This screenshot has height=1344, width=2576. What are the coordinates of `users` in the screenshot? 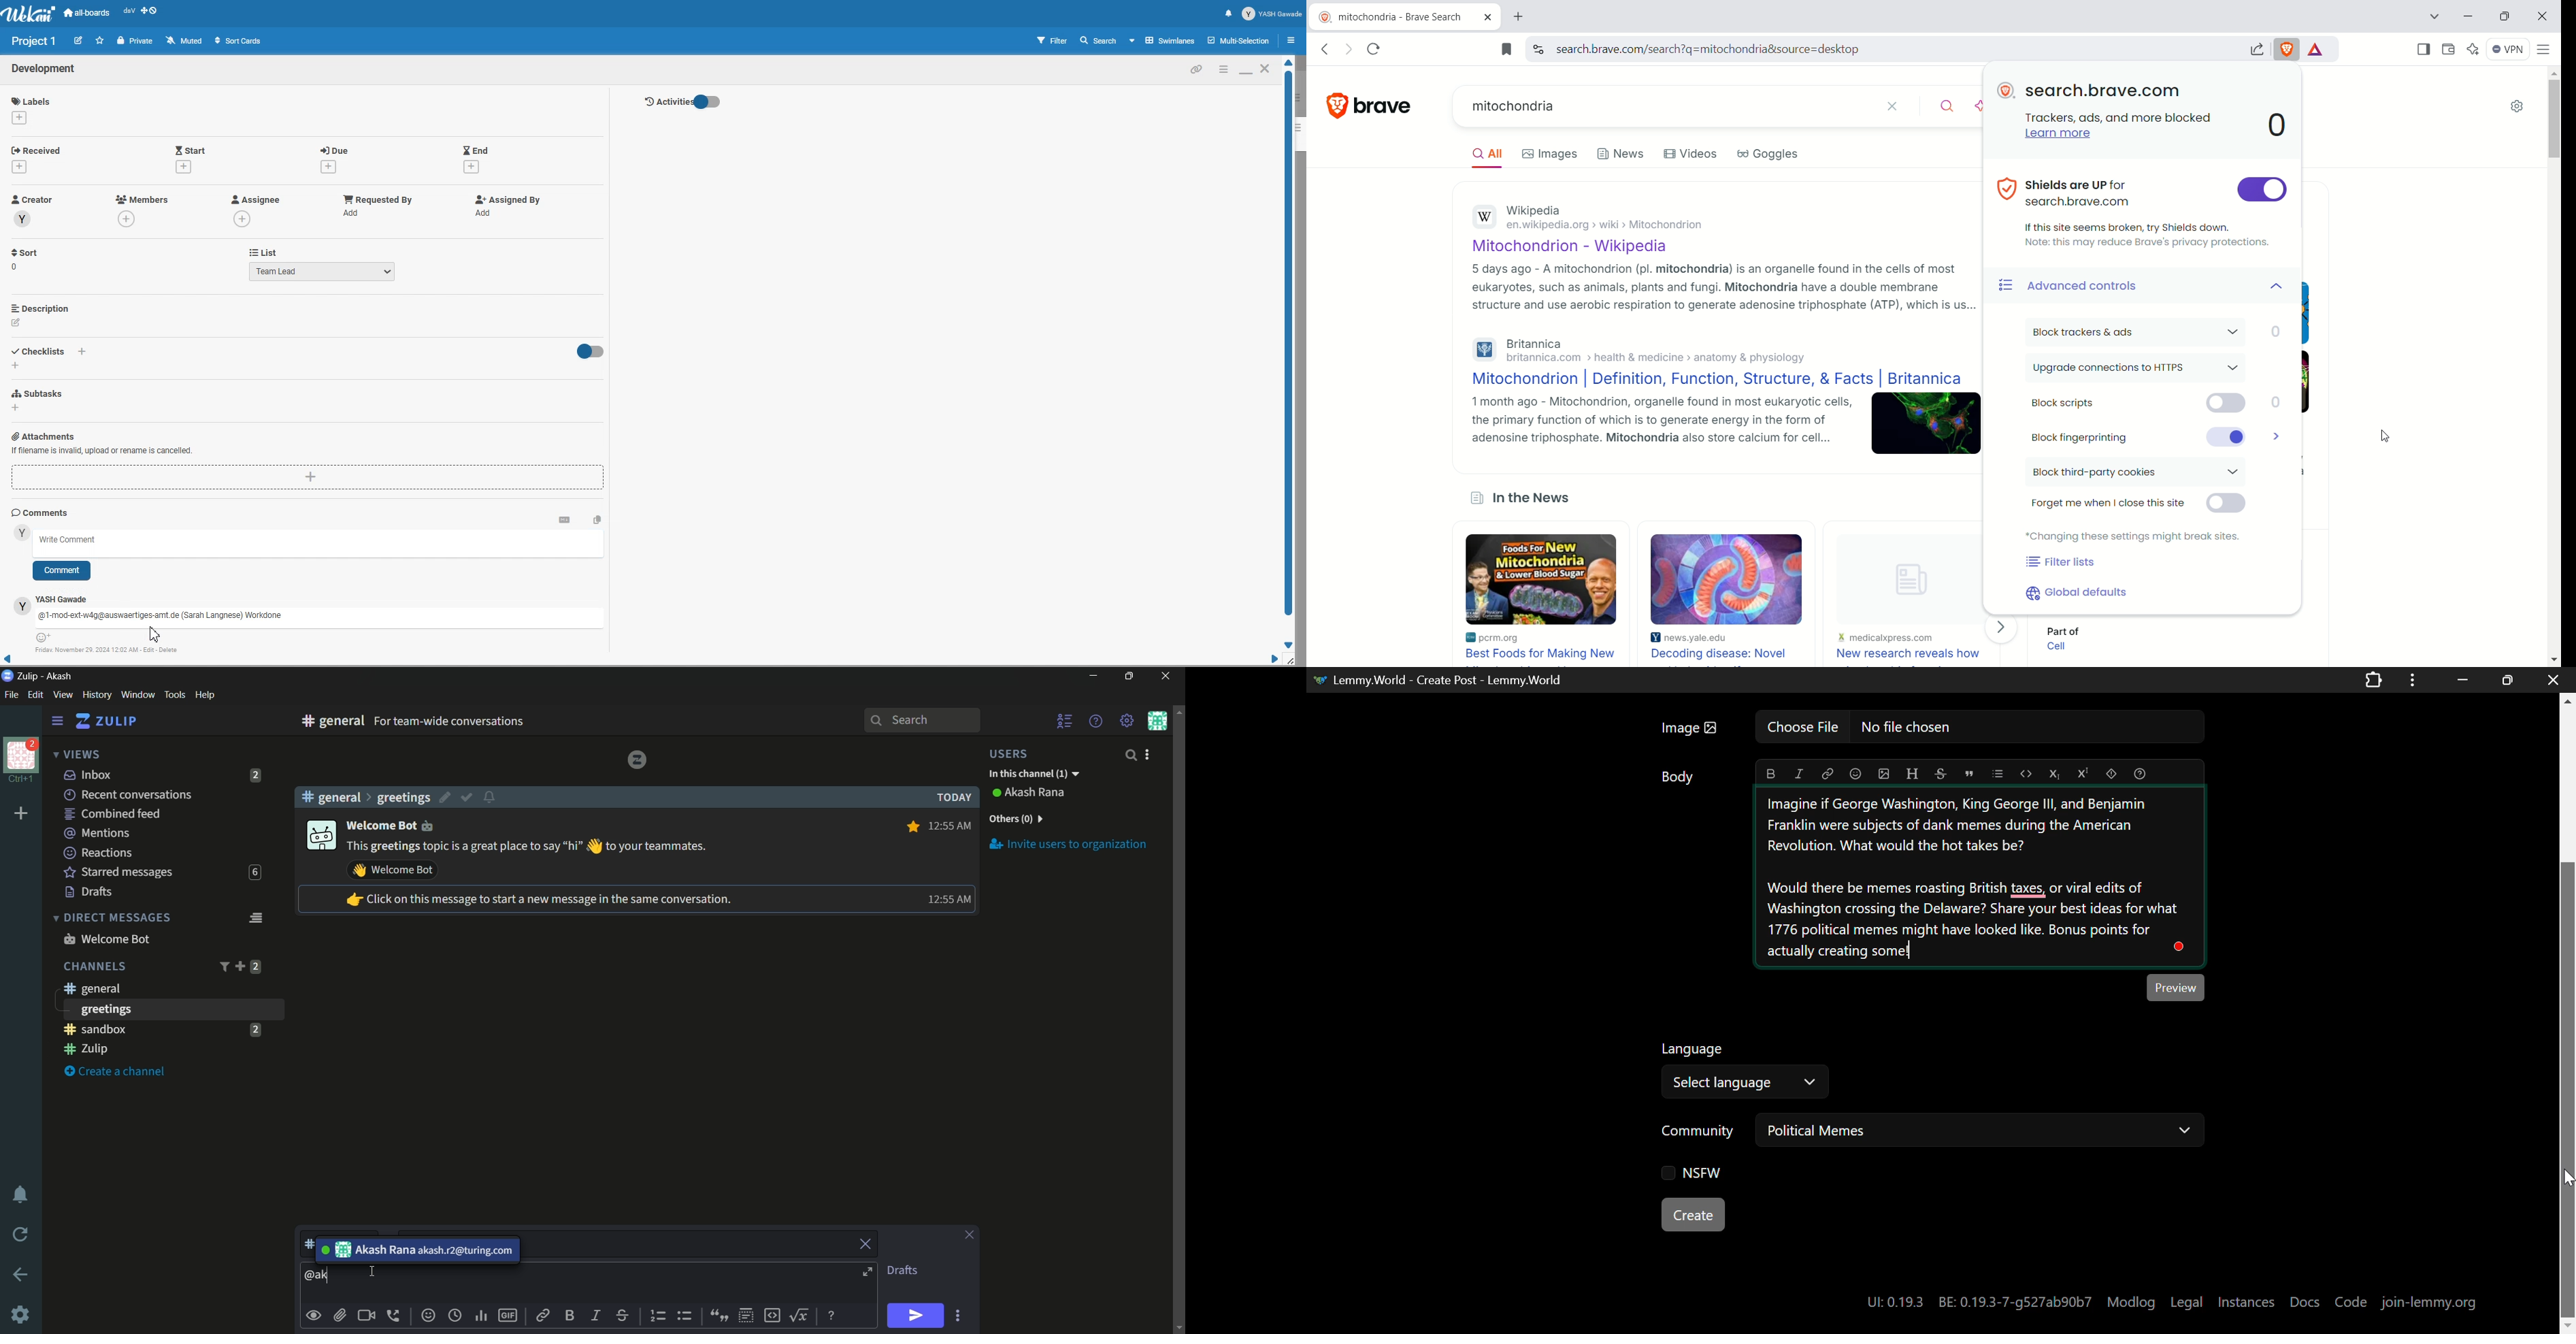 It's located at (1016, 753).